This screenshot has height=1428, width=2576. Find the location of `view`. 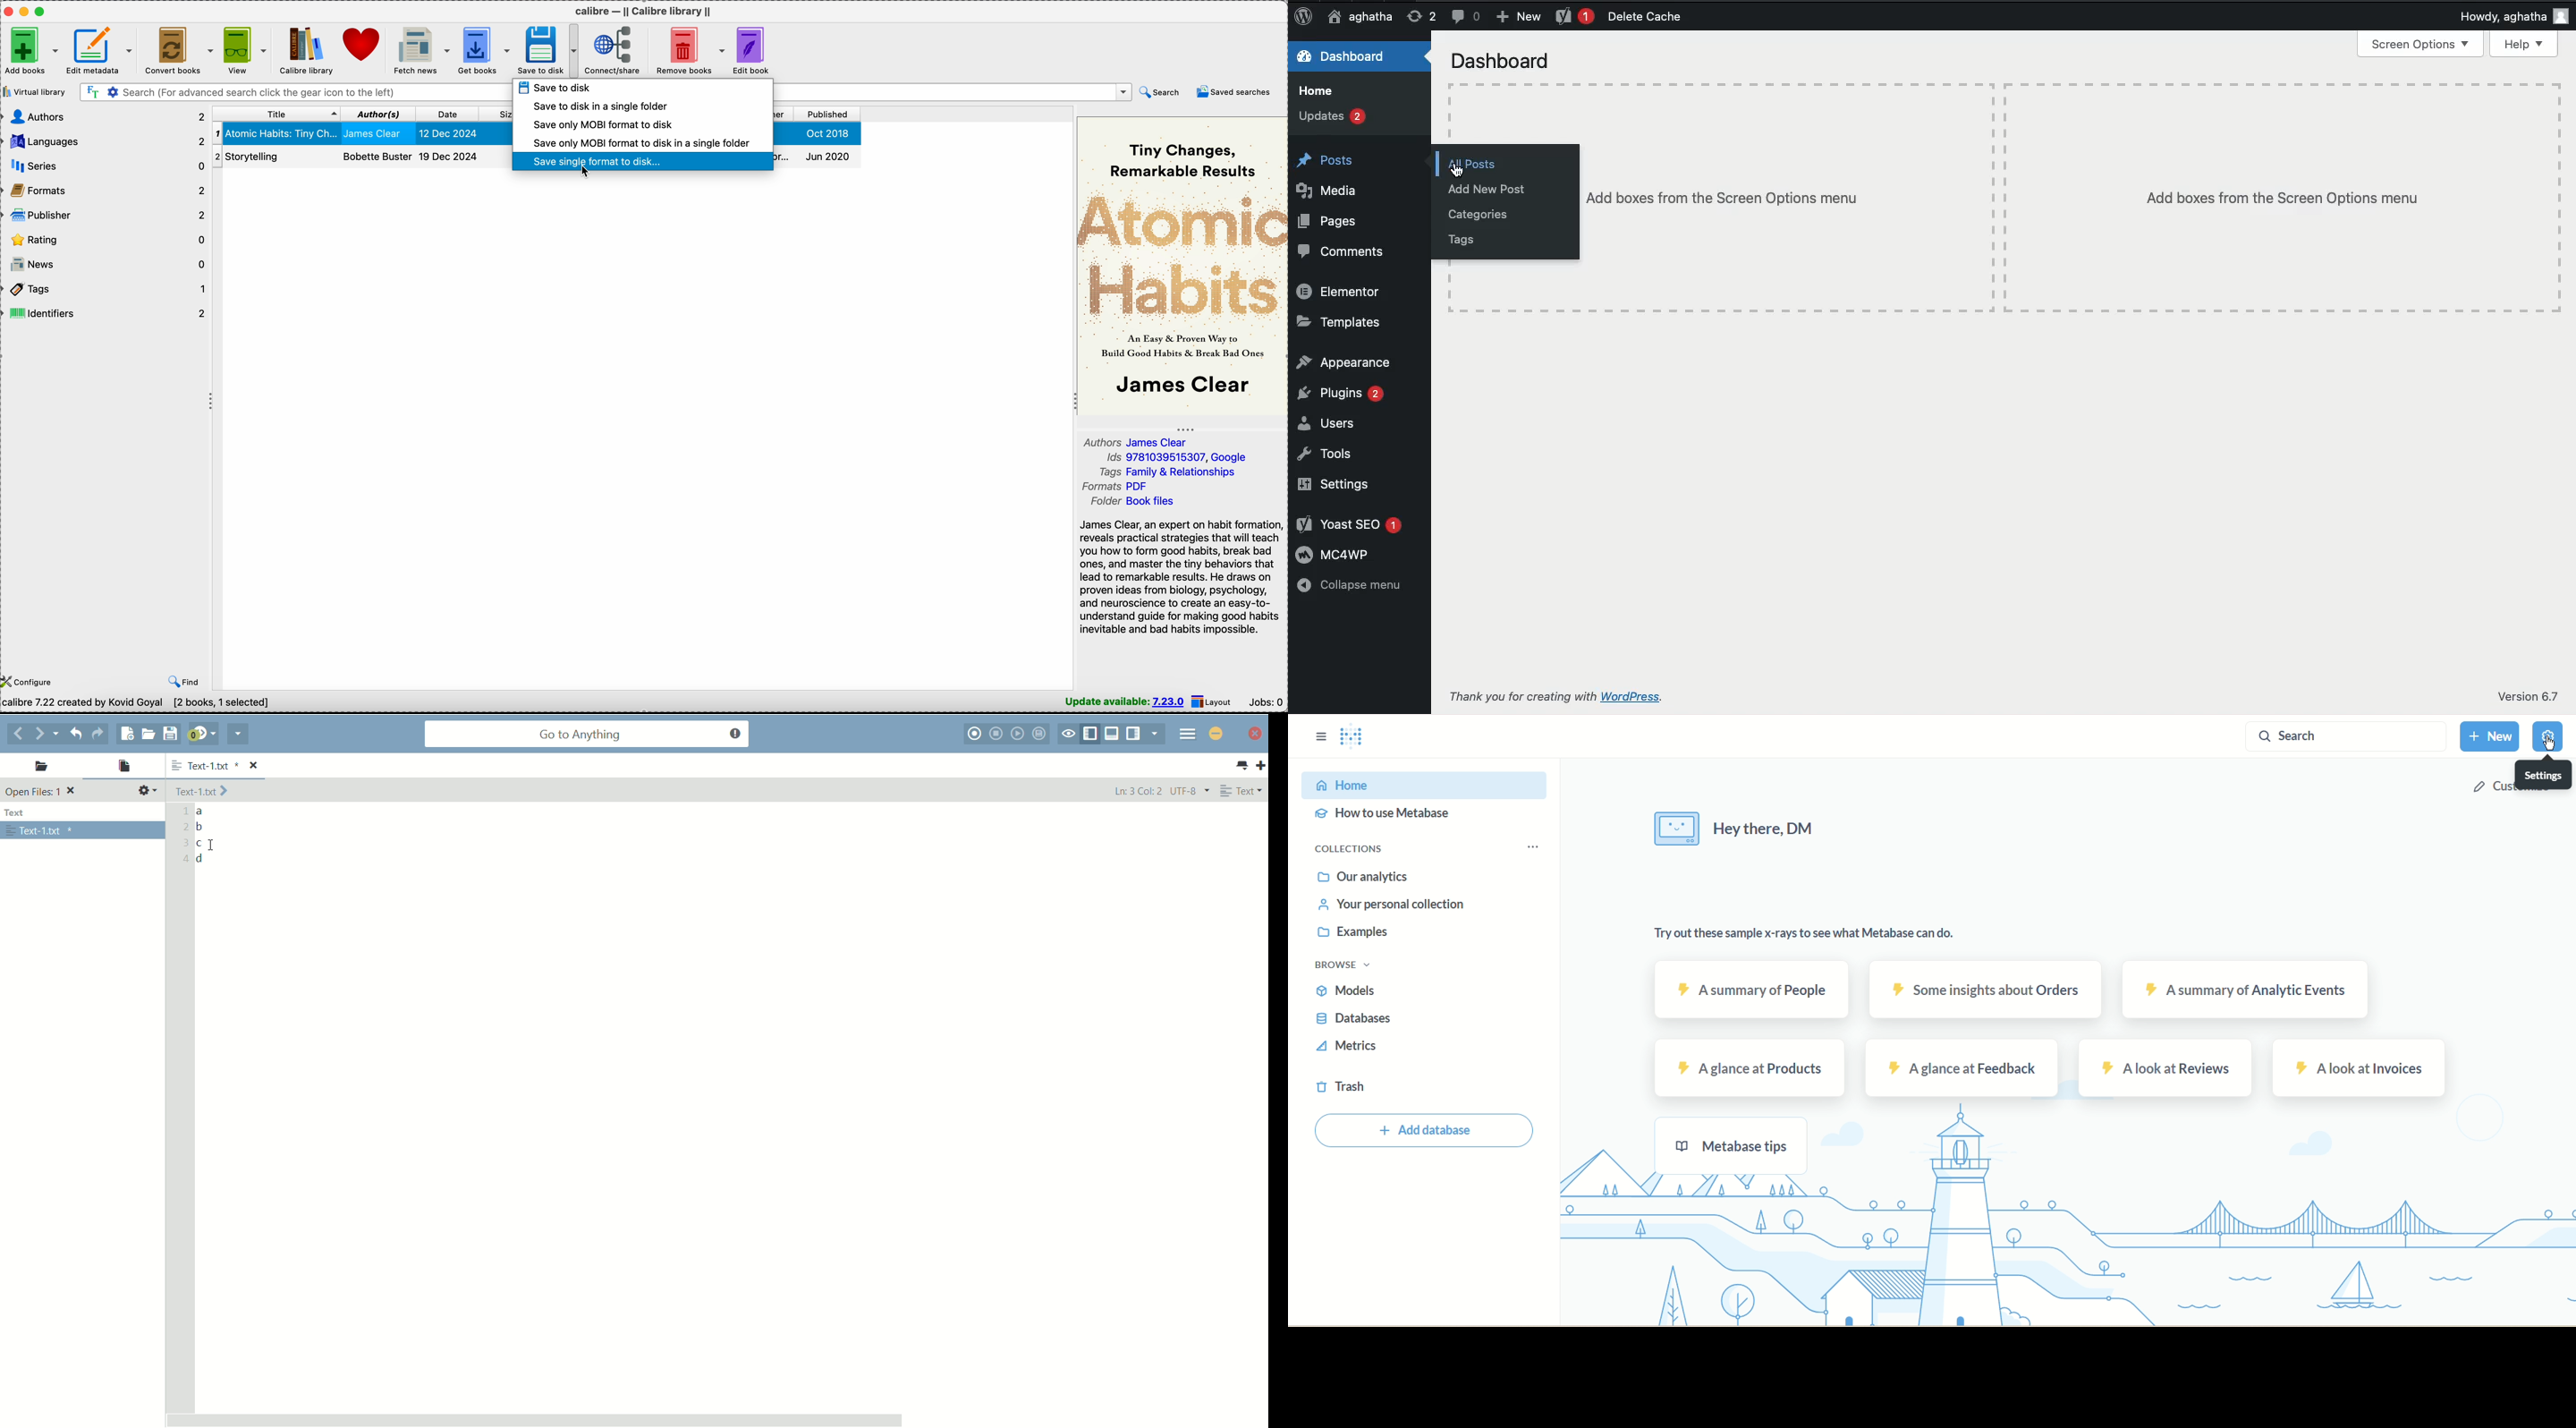

view is located at coordinates (244, 50).